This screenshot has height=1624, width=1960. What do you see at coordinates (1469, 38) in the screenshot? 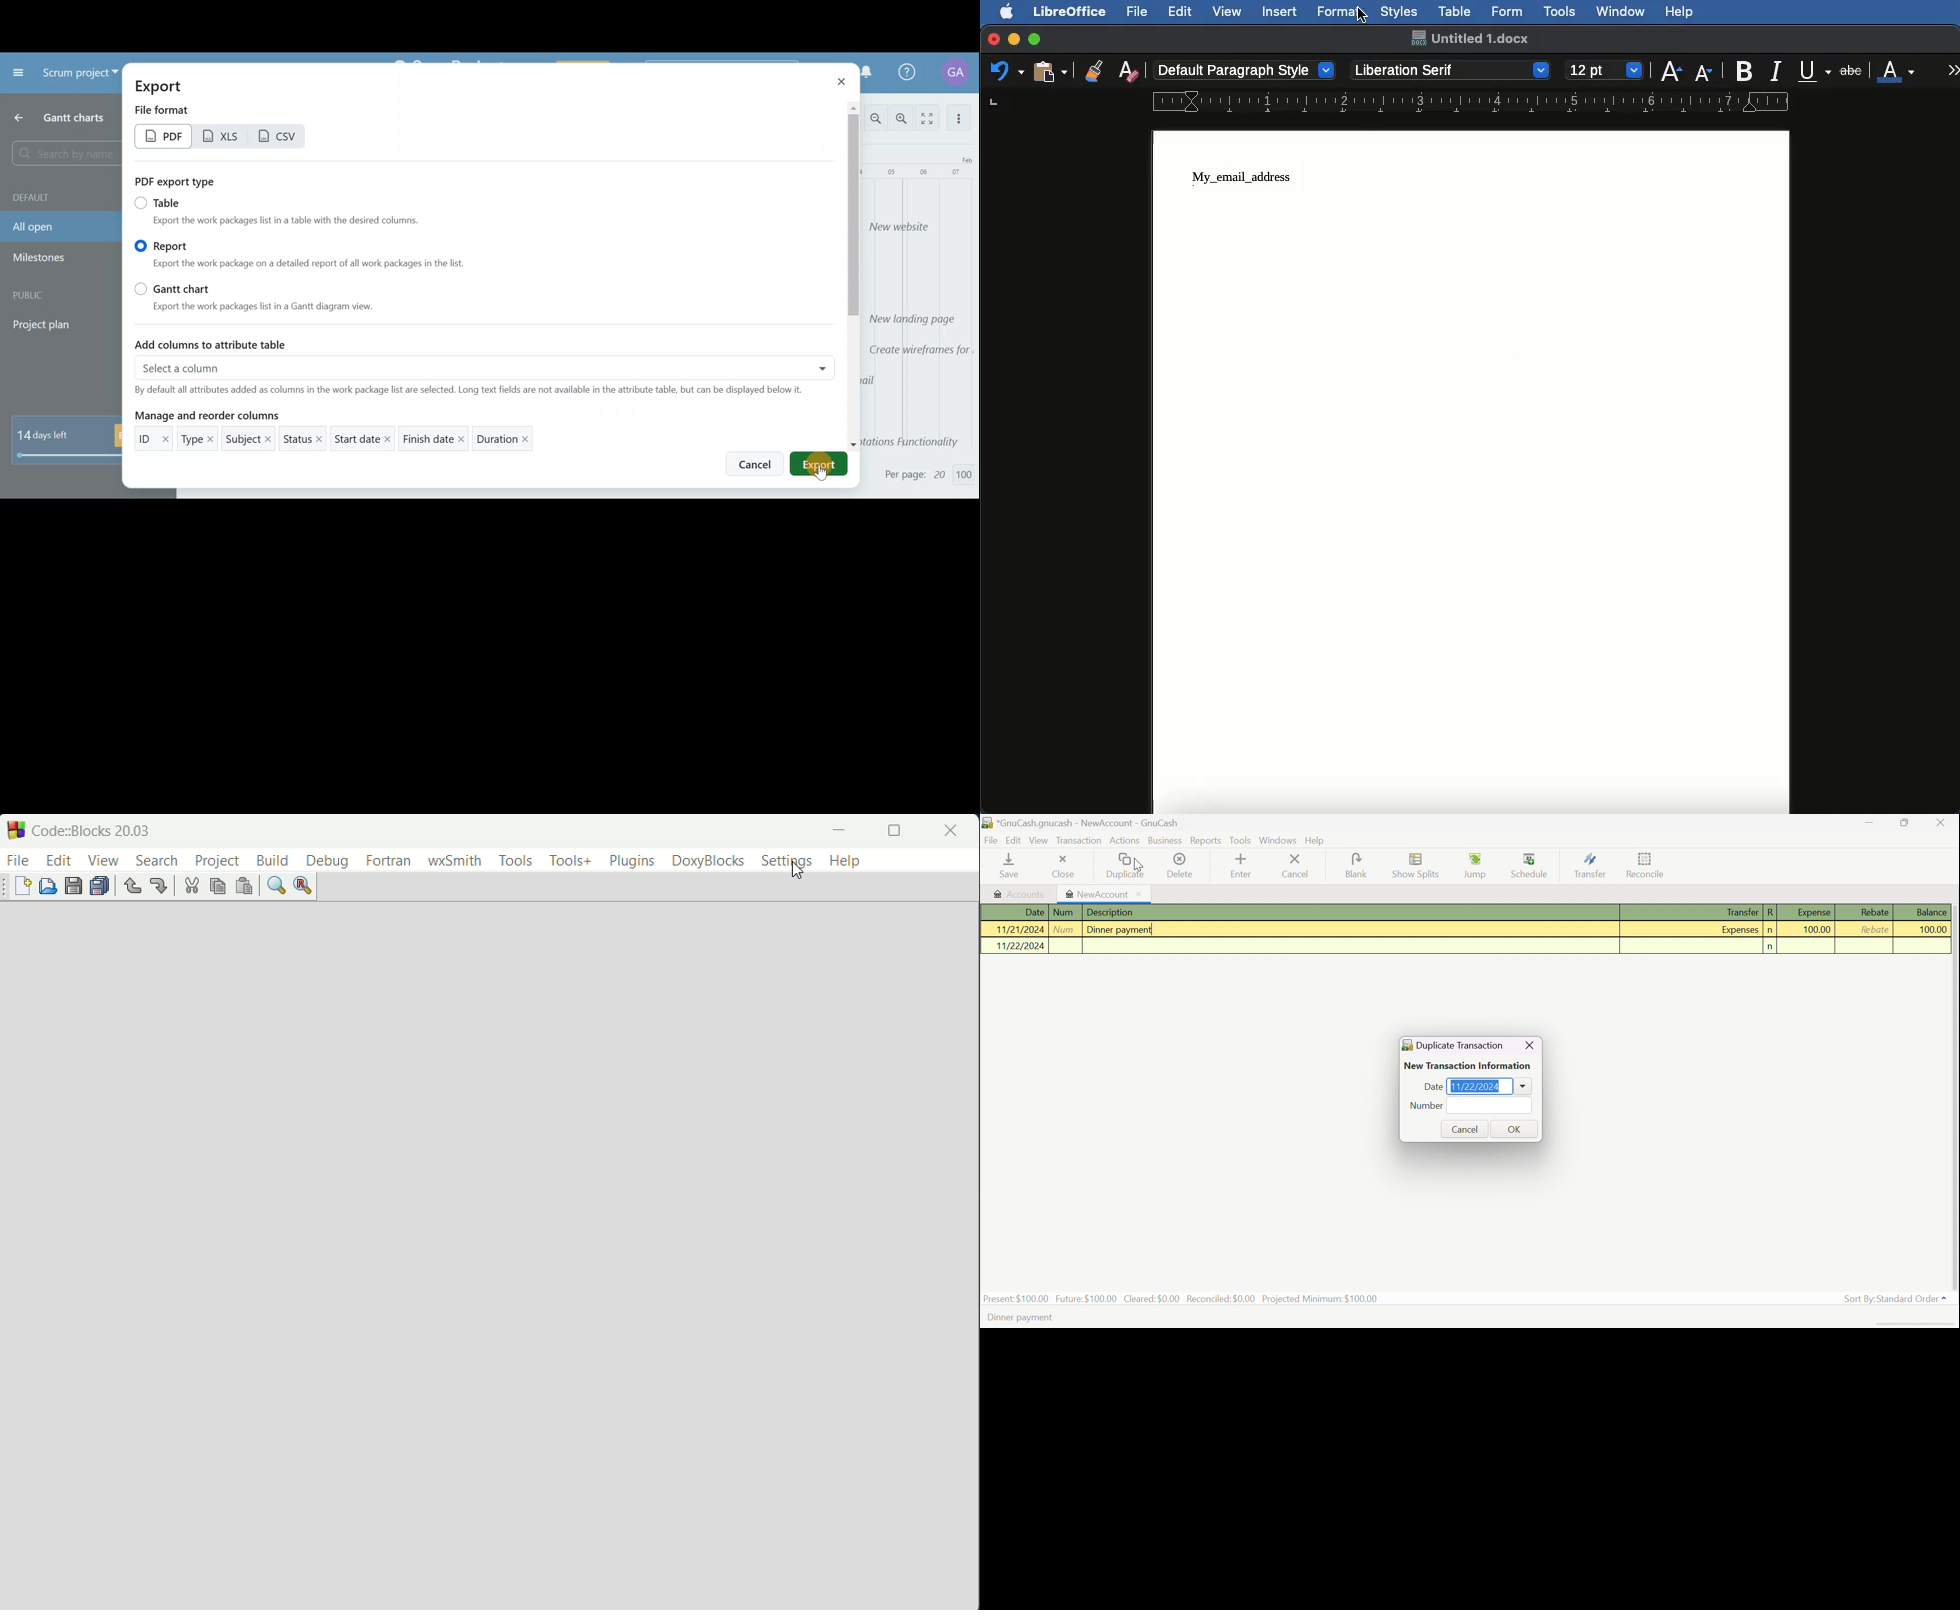
I see `Name` at bounding box center [1469, 38].